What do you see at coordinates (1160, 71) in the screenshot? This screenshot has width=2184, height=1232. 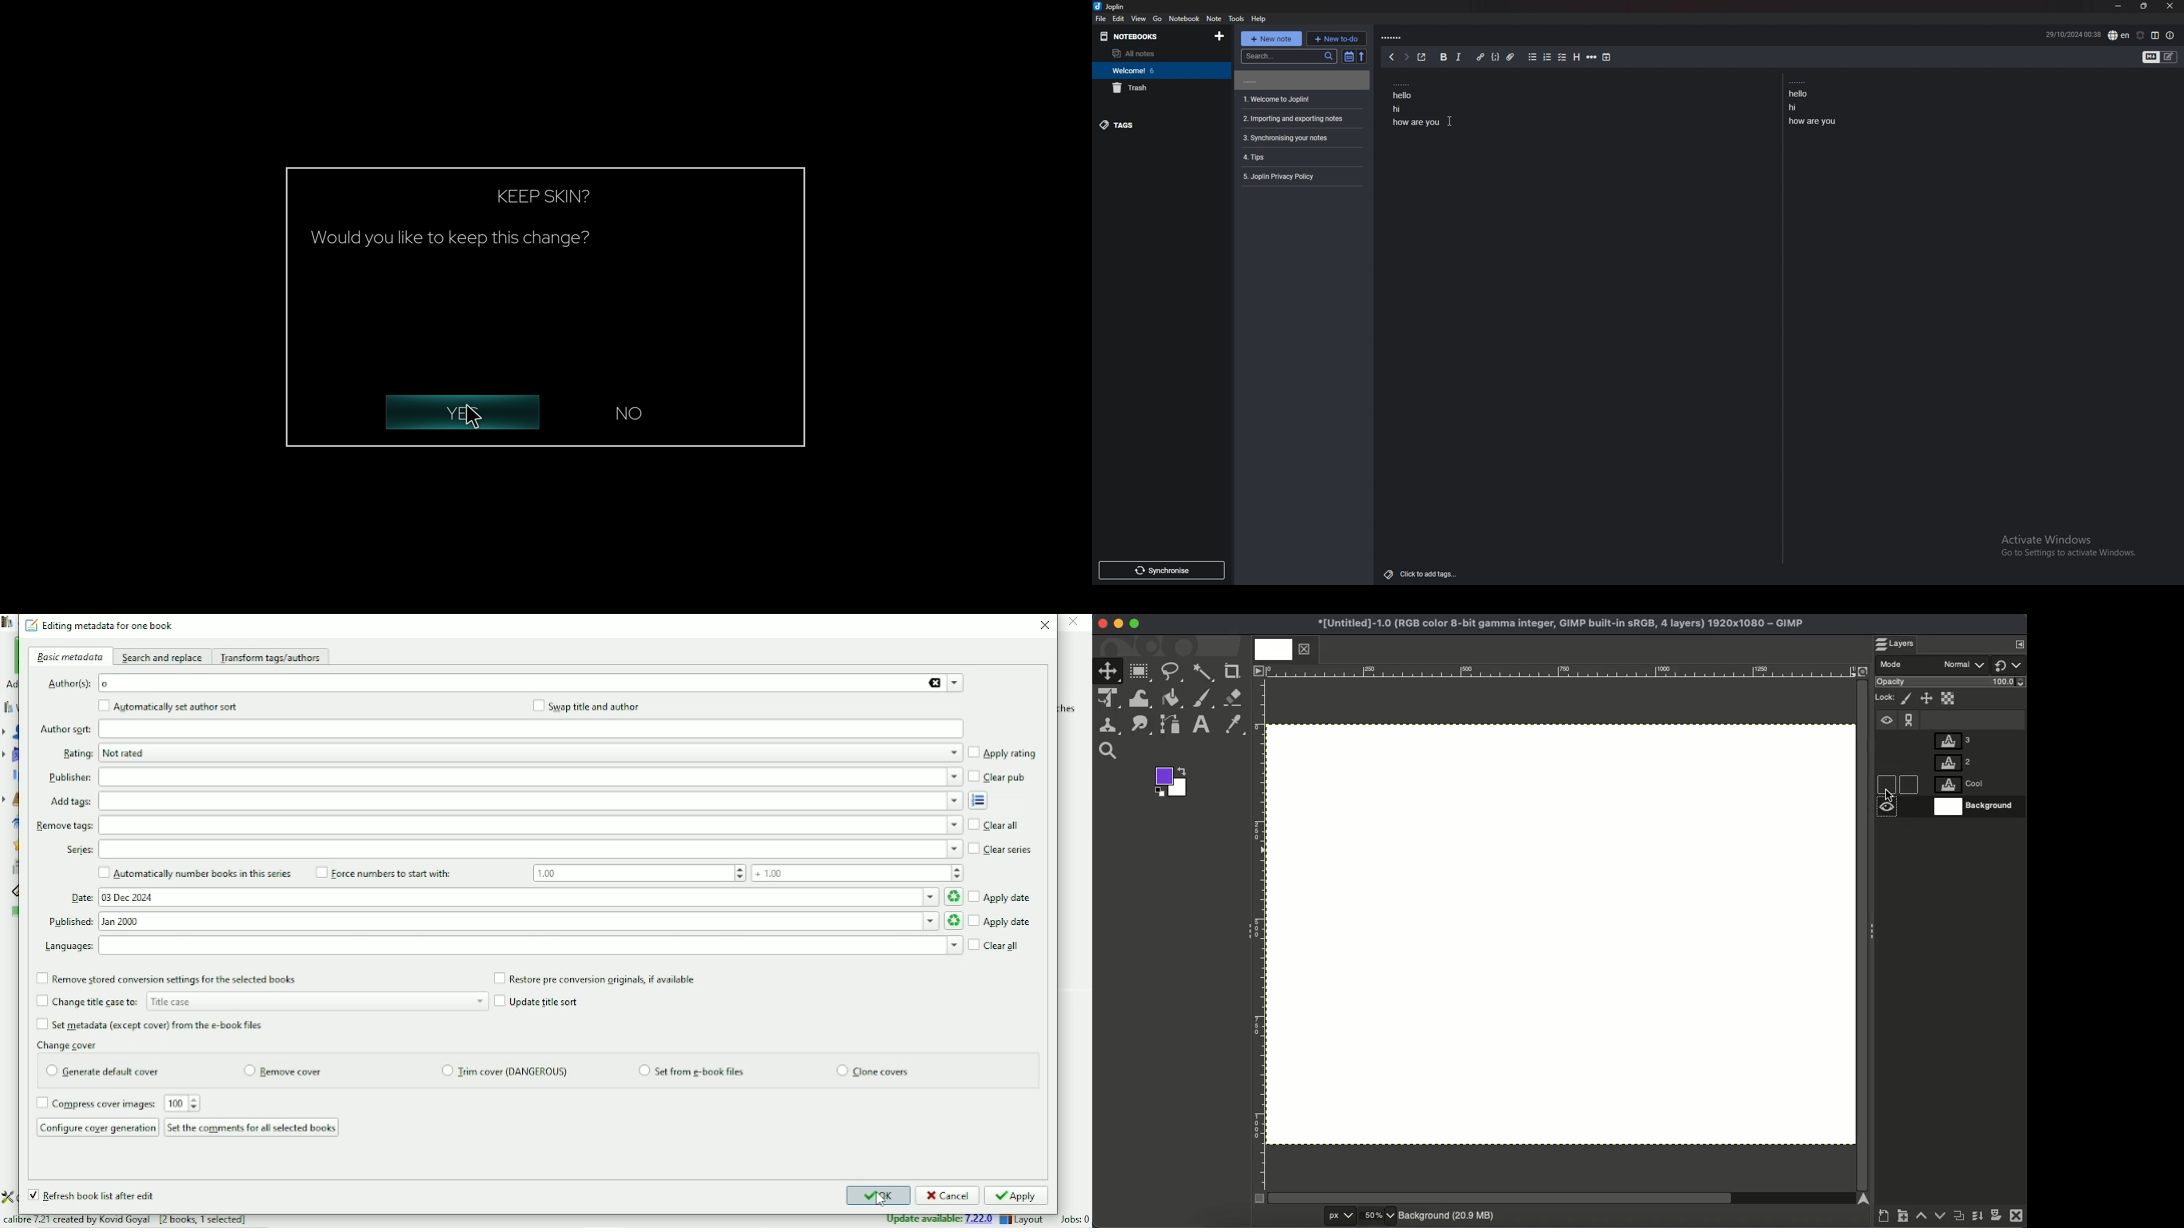 I see `welcome` at bounding box center [1160, 71].